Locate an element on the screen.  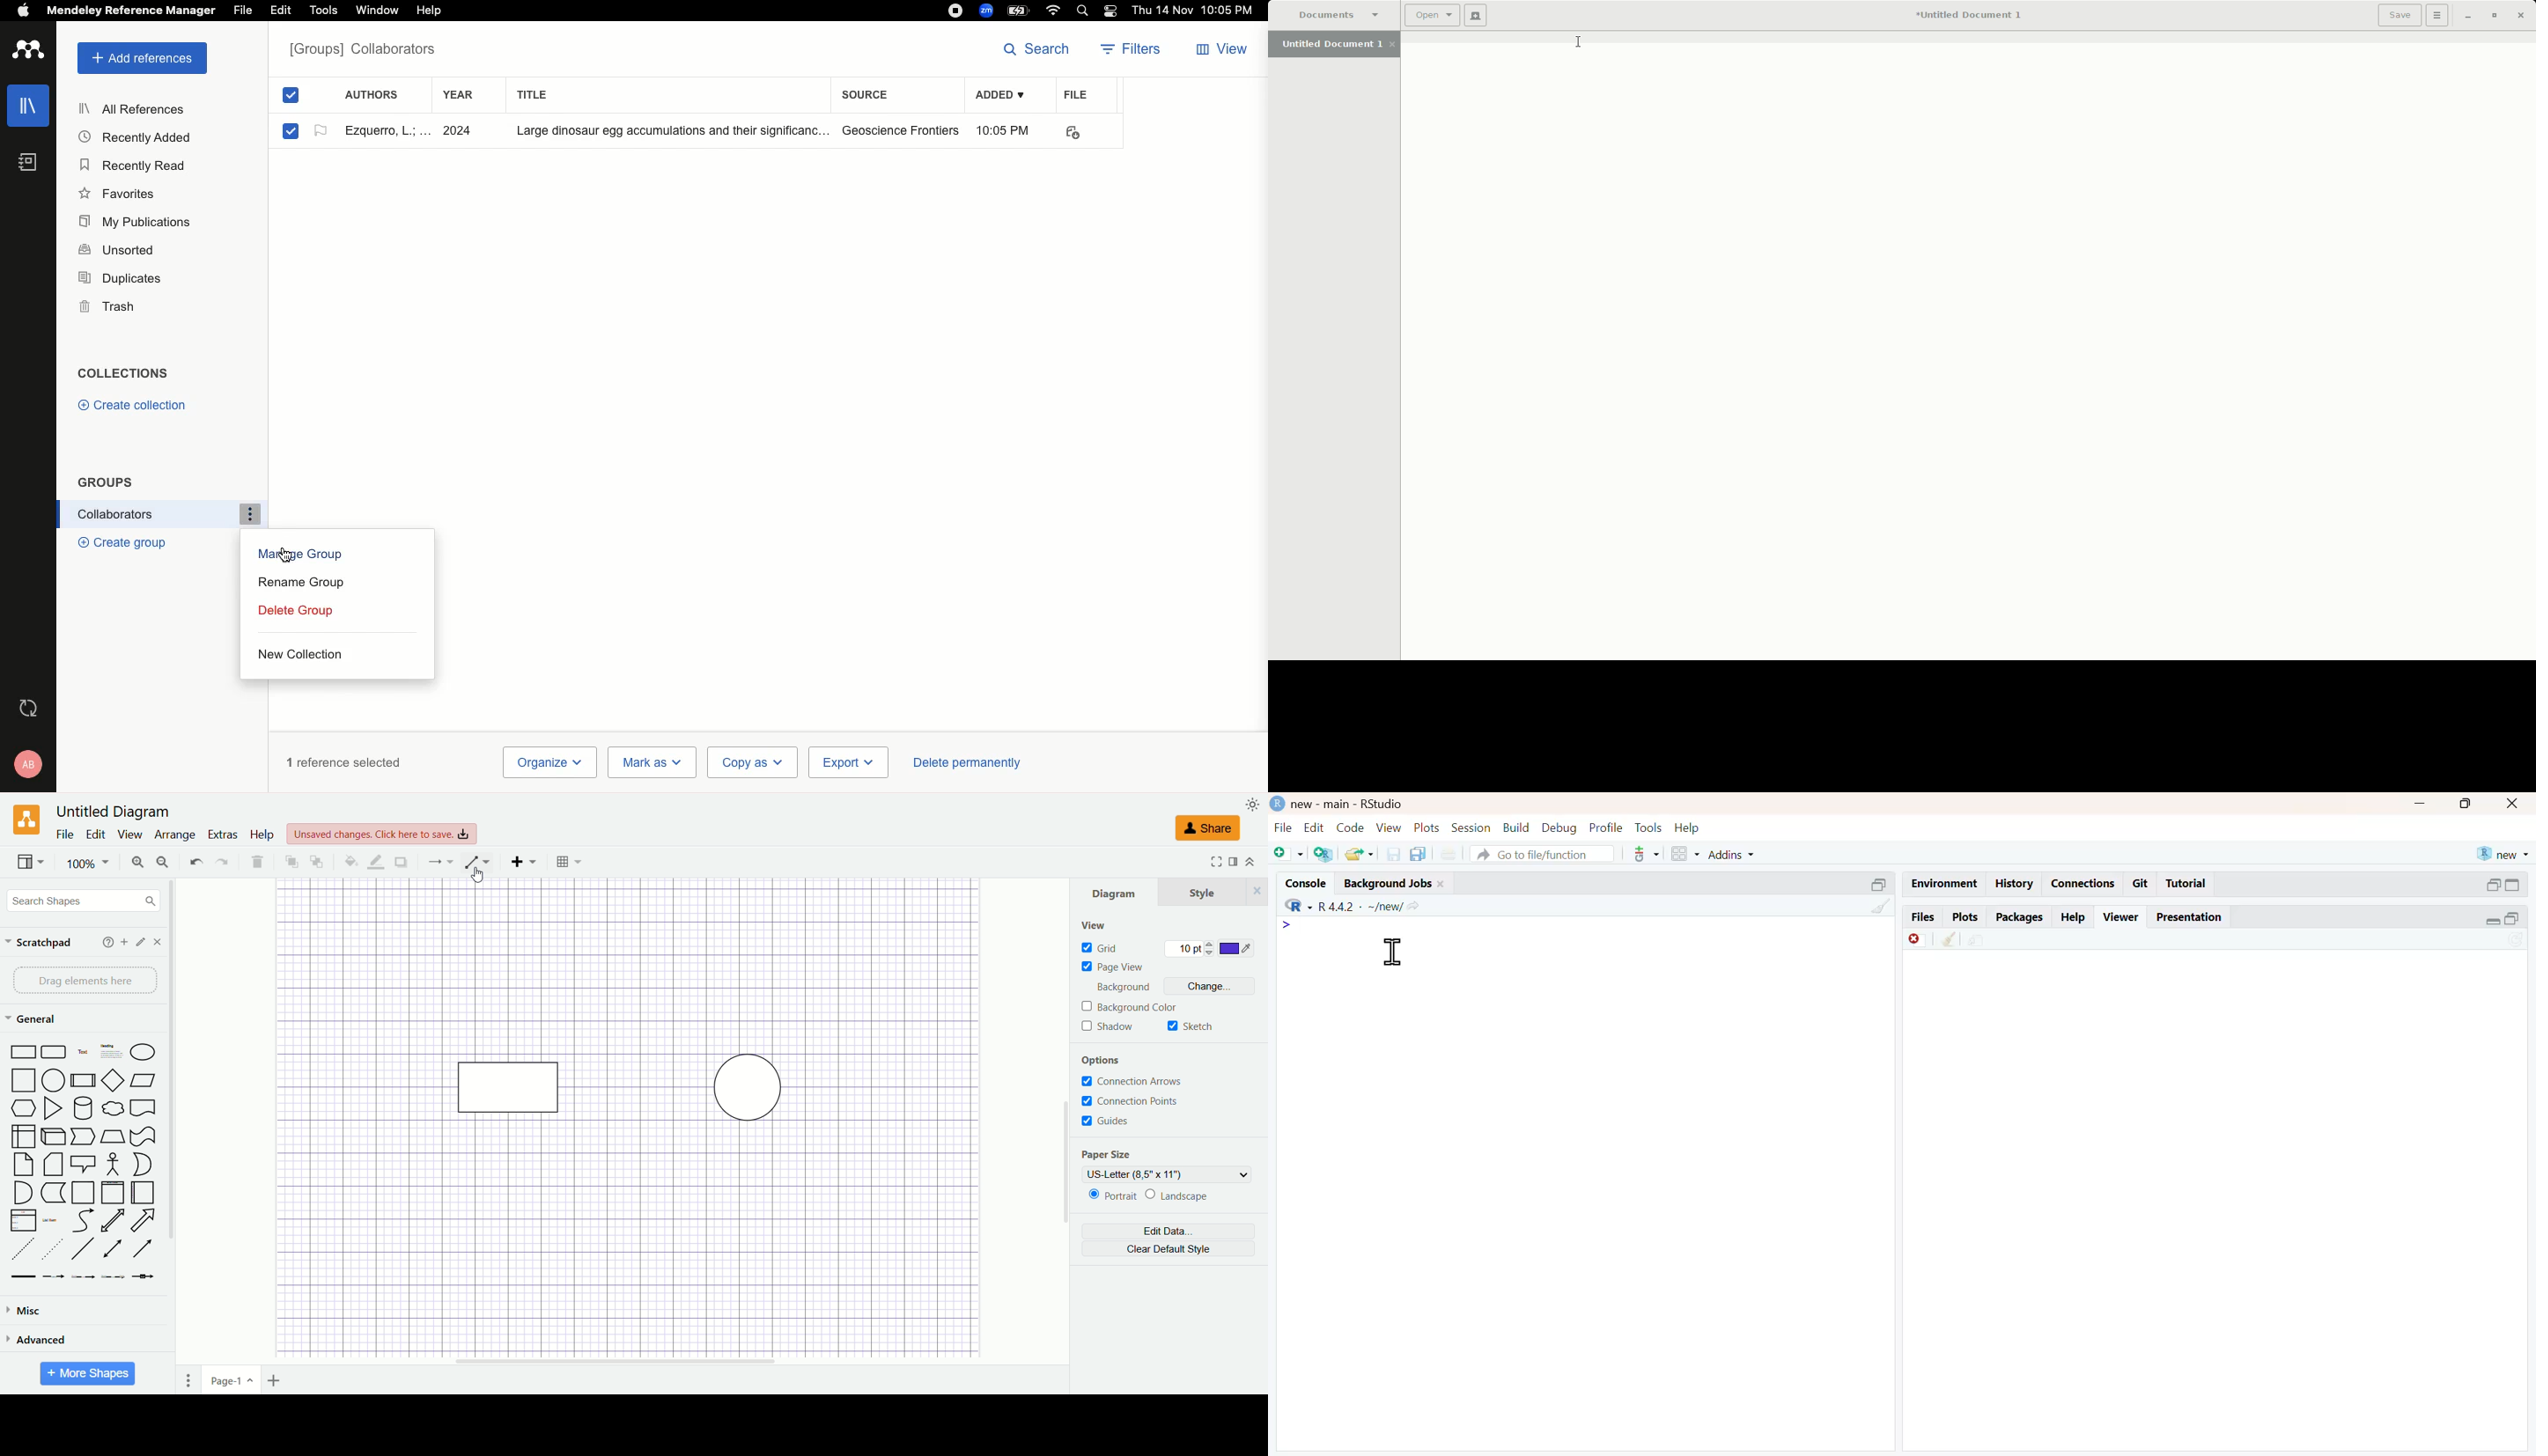
Parallelogram is located at coordinates (143, 1080).